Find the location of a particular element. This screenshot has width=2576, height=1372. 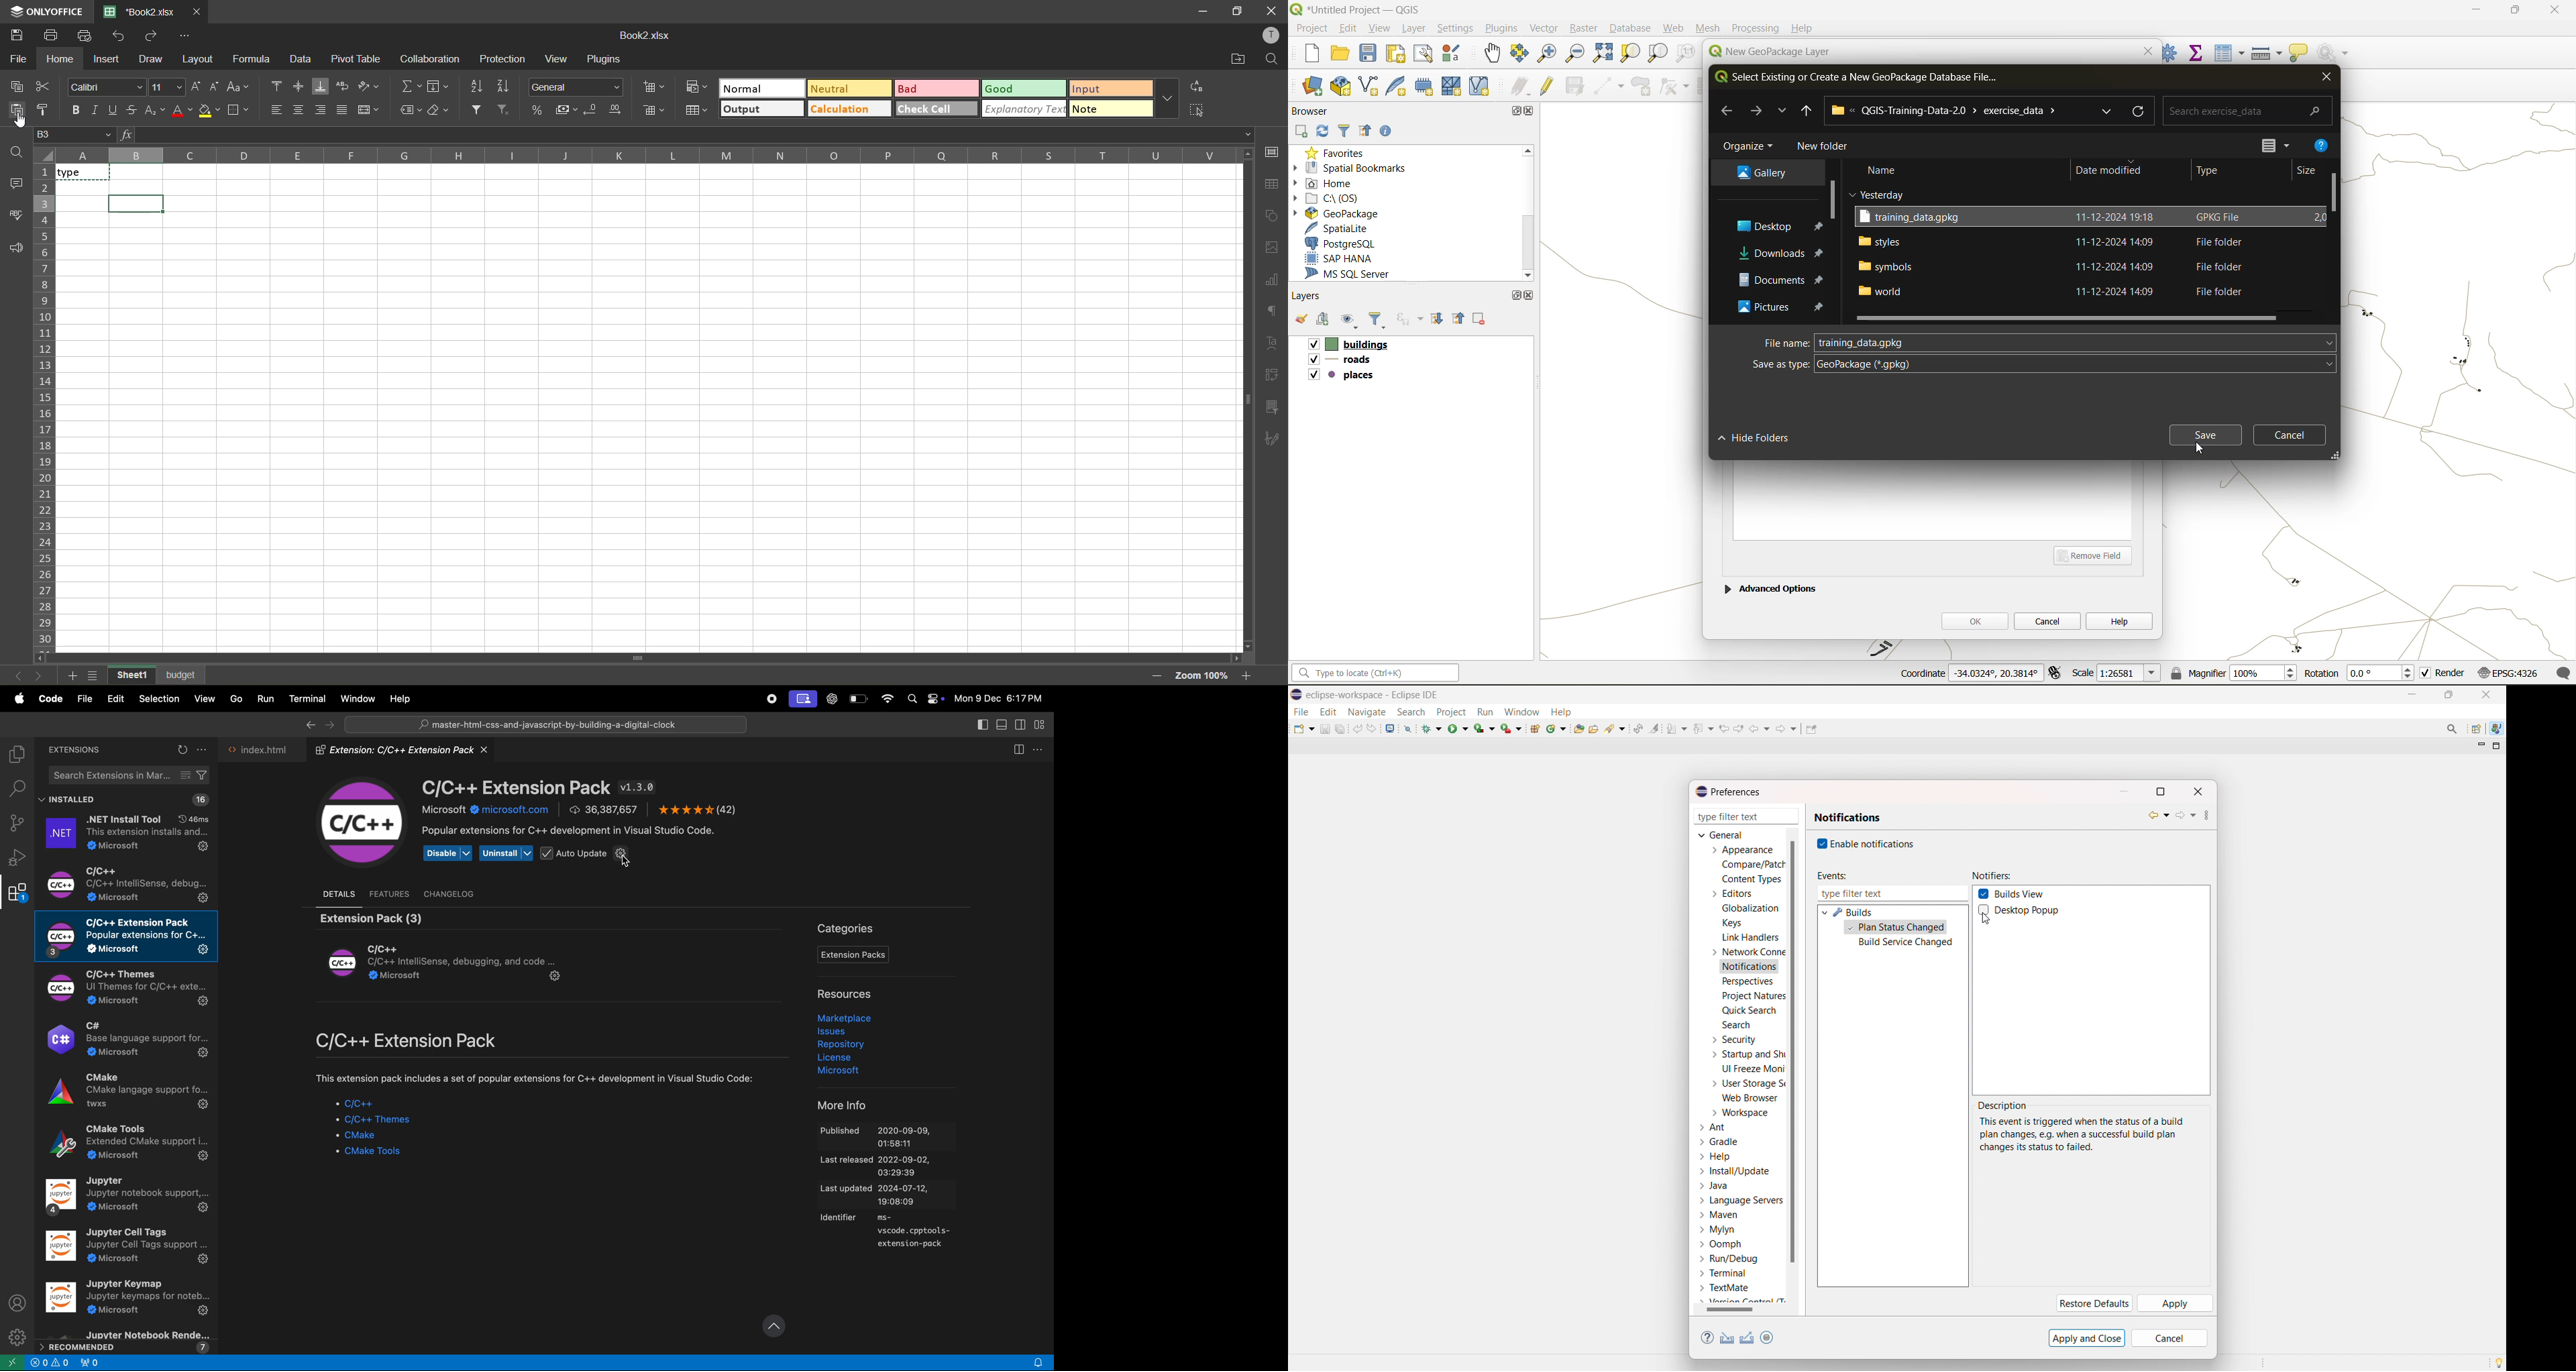

quick print is located at coordinates (87, 36).